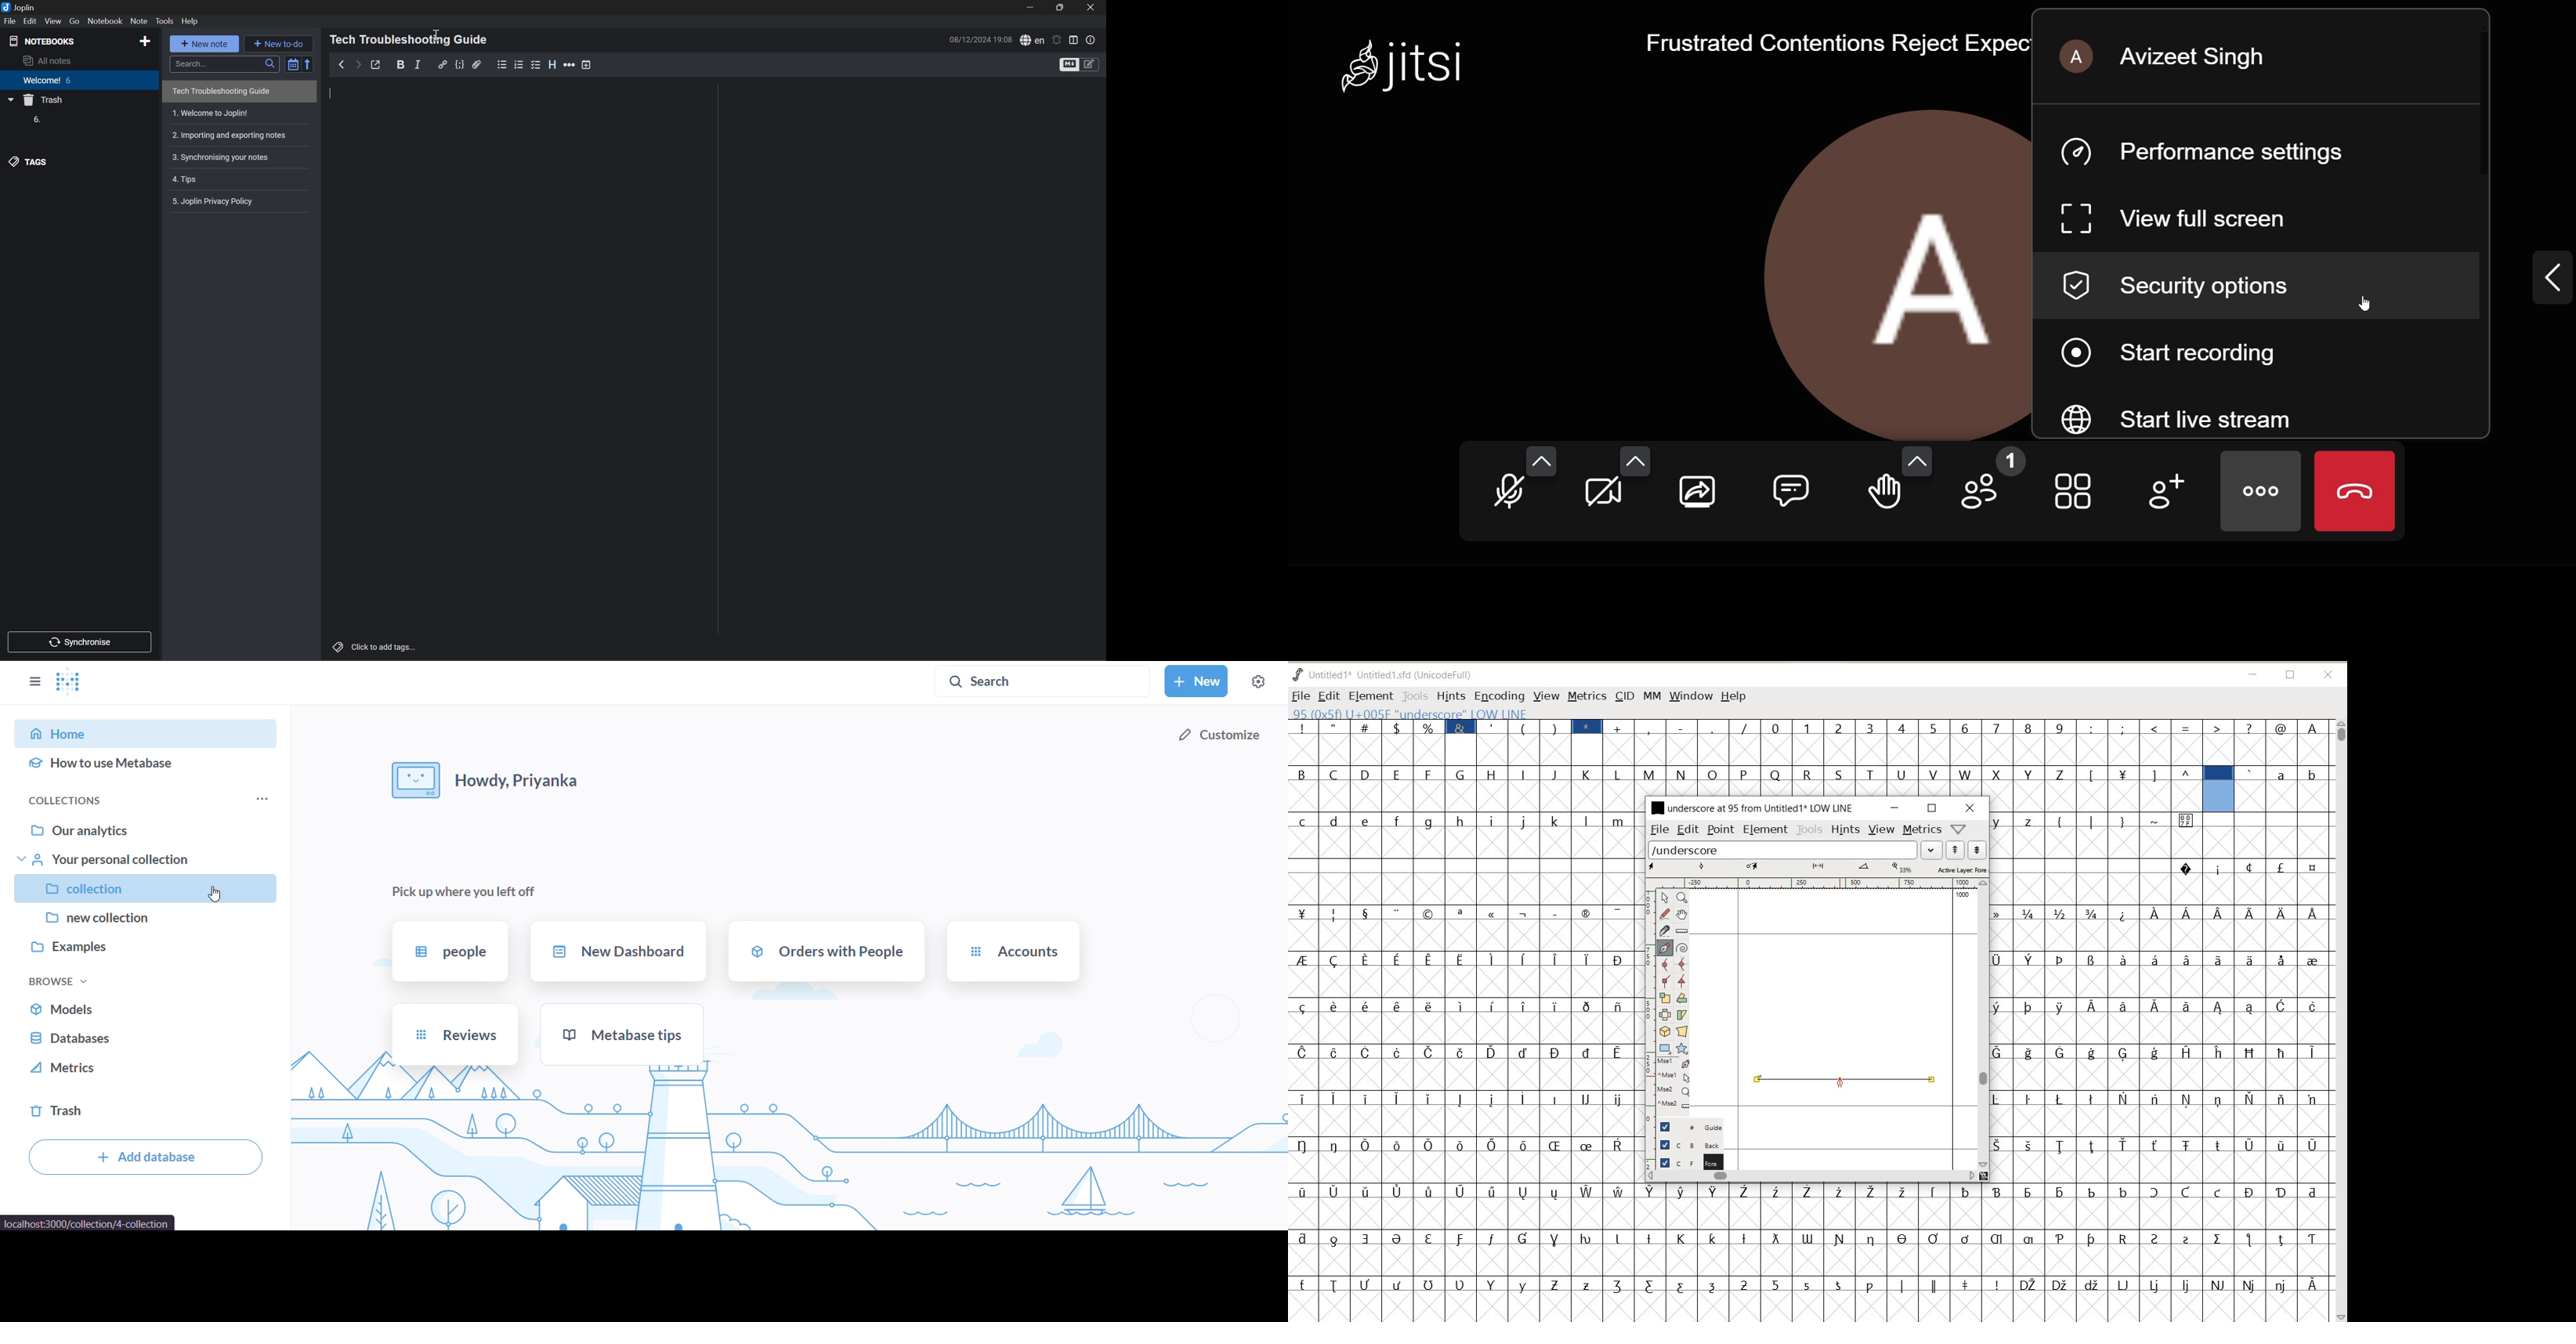 Image resolution: width=2576 pixels, height=1344 pixels. What do you see at coordinates (50, 61) in the screenshot?
I see `All notes` at bounding box center [50, 61].